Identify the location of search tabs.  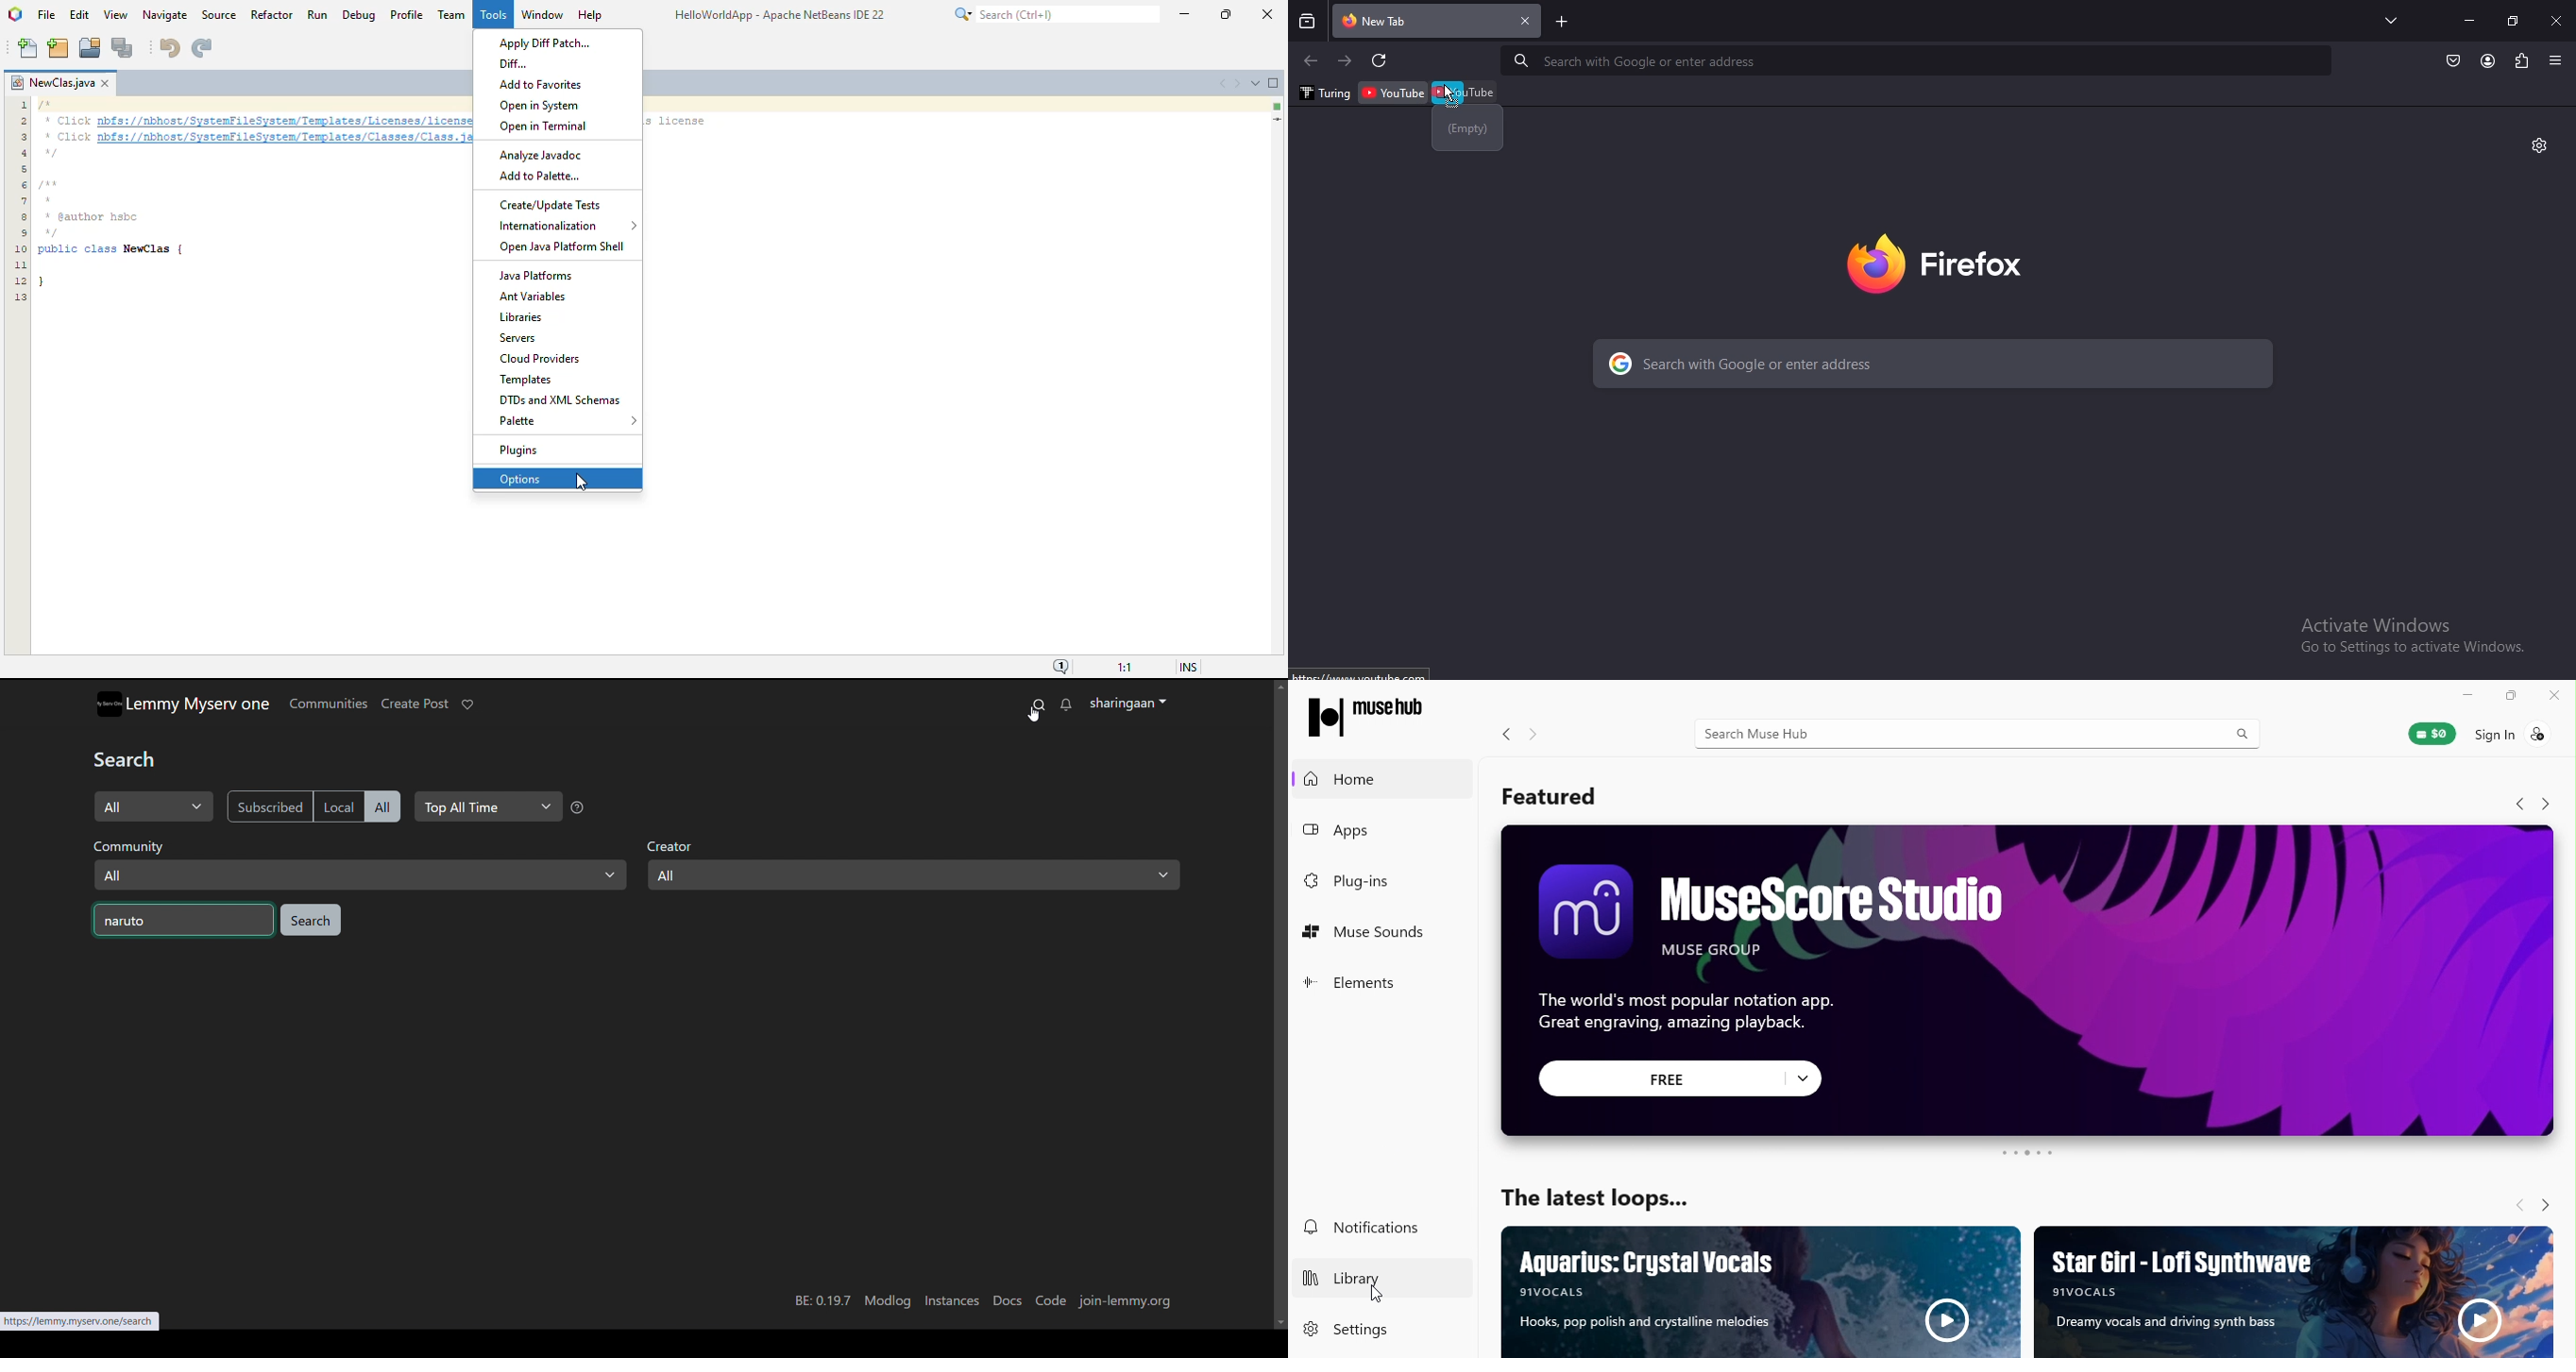
(2393, 20).